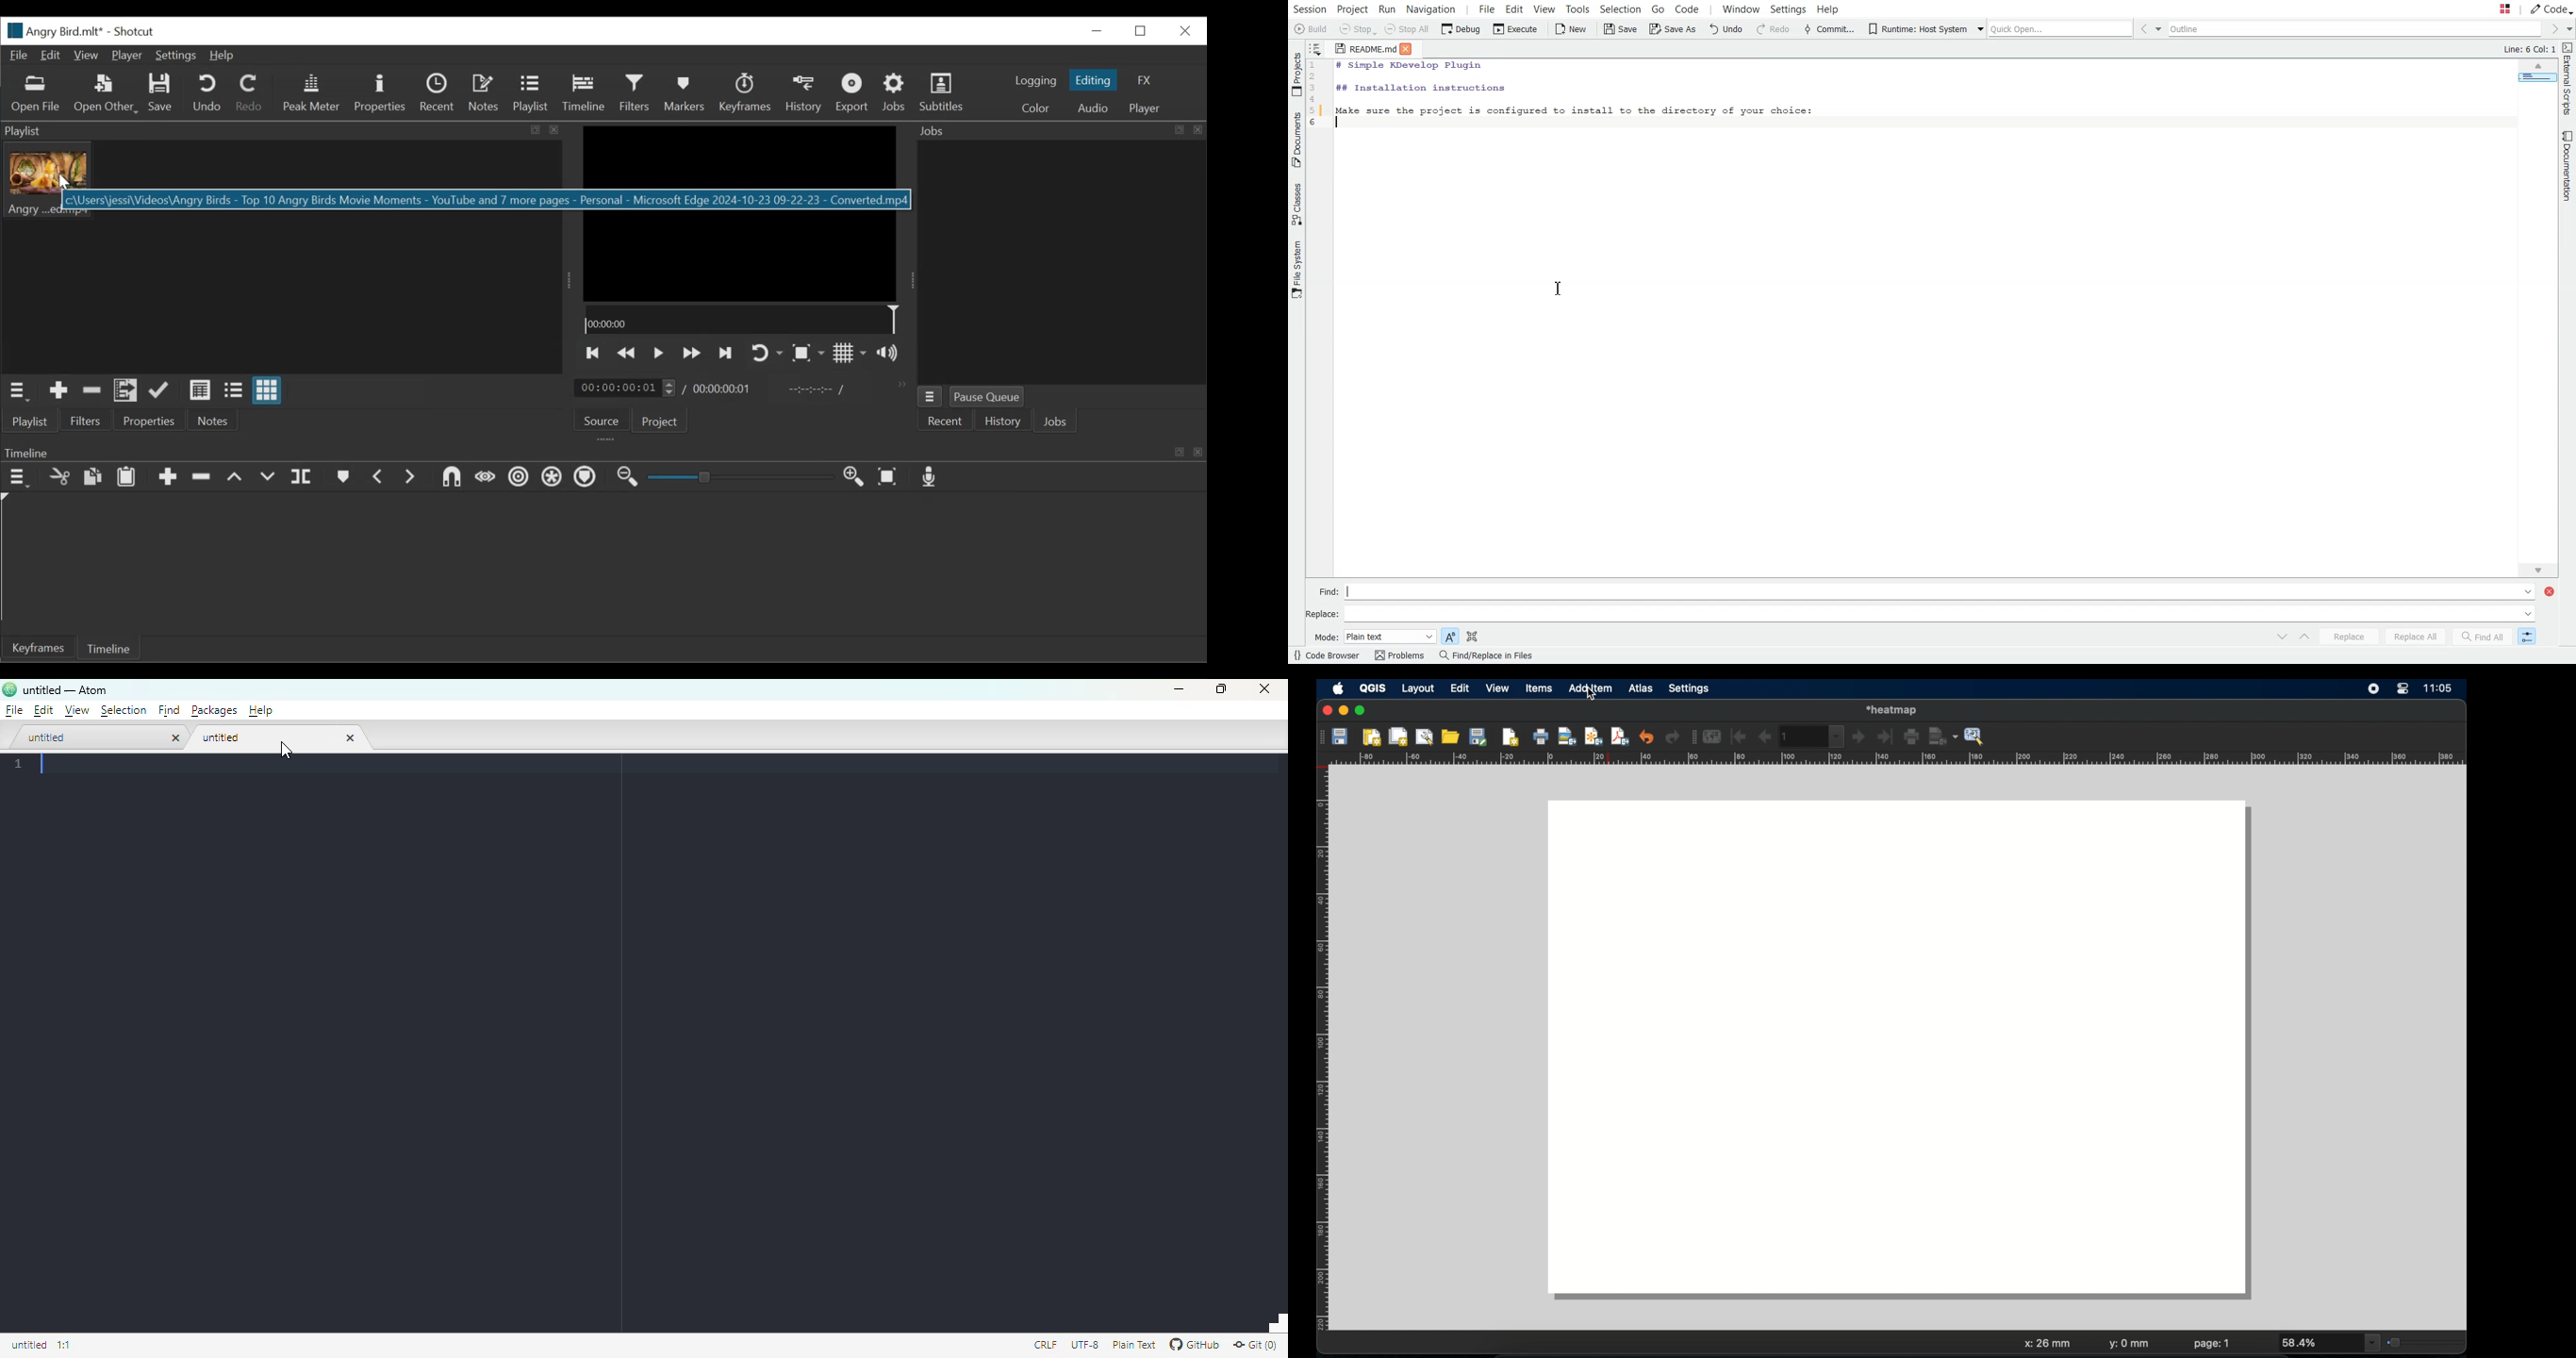 This screenshot has width=2576, height=1372. I want to click on minimize, so click(1344, 711).